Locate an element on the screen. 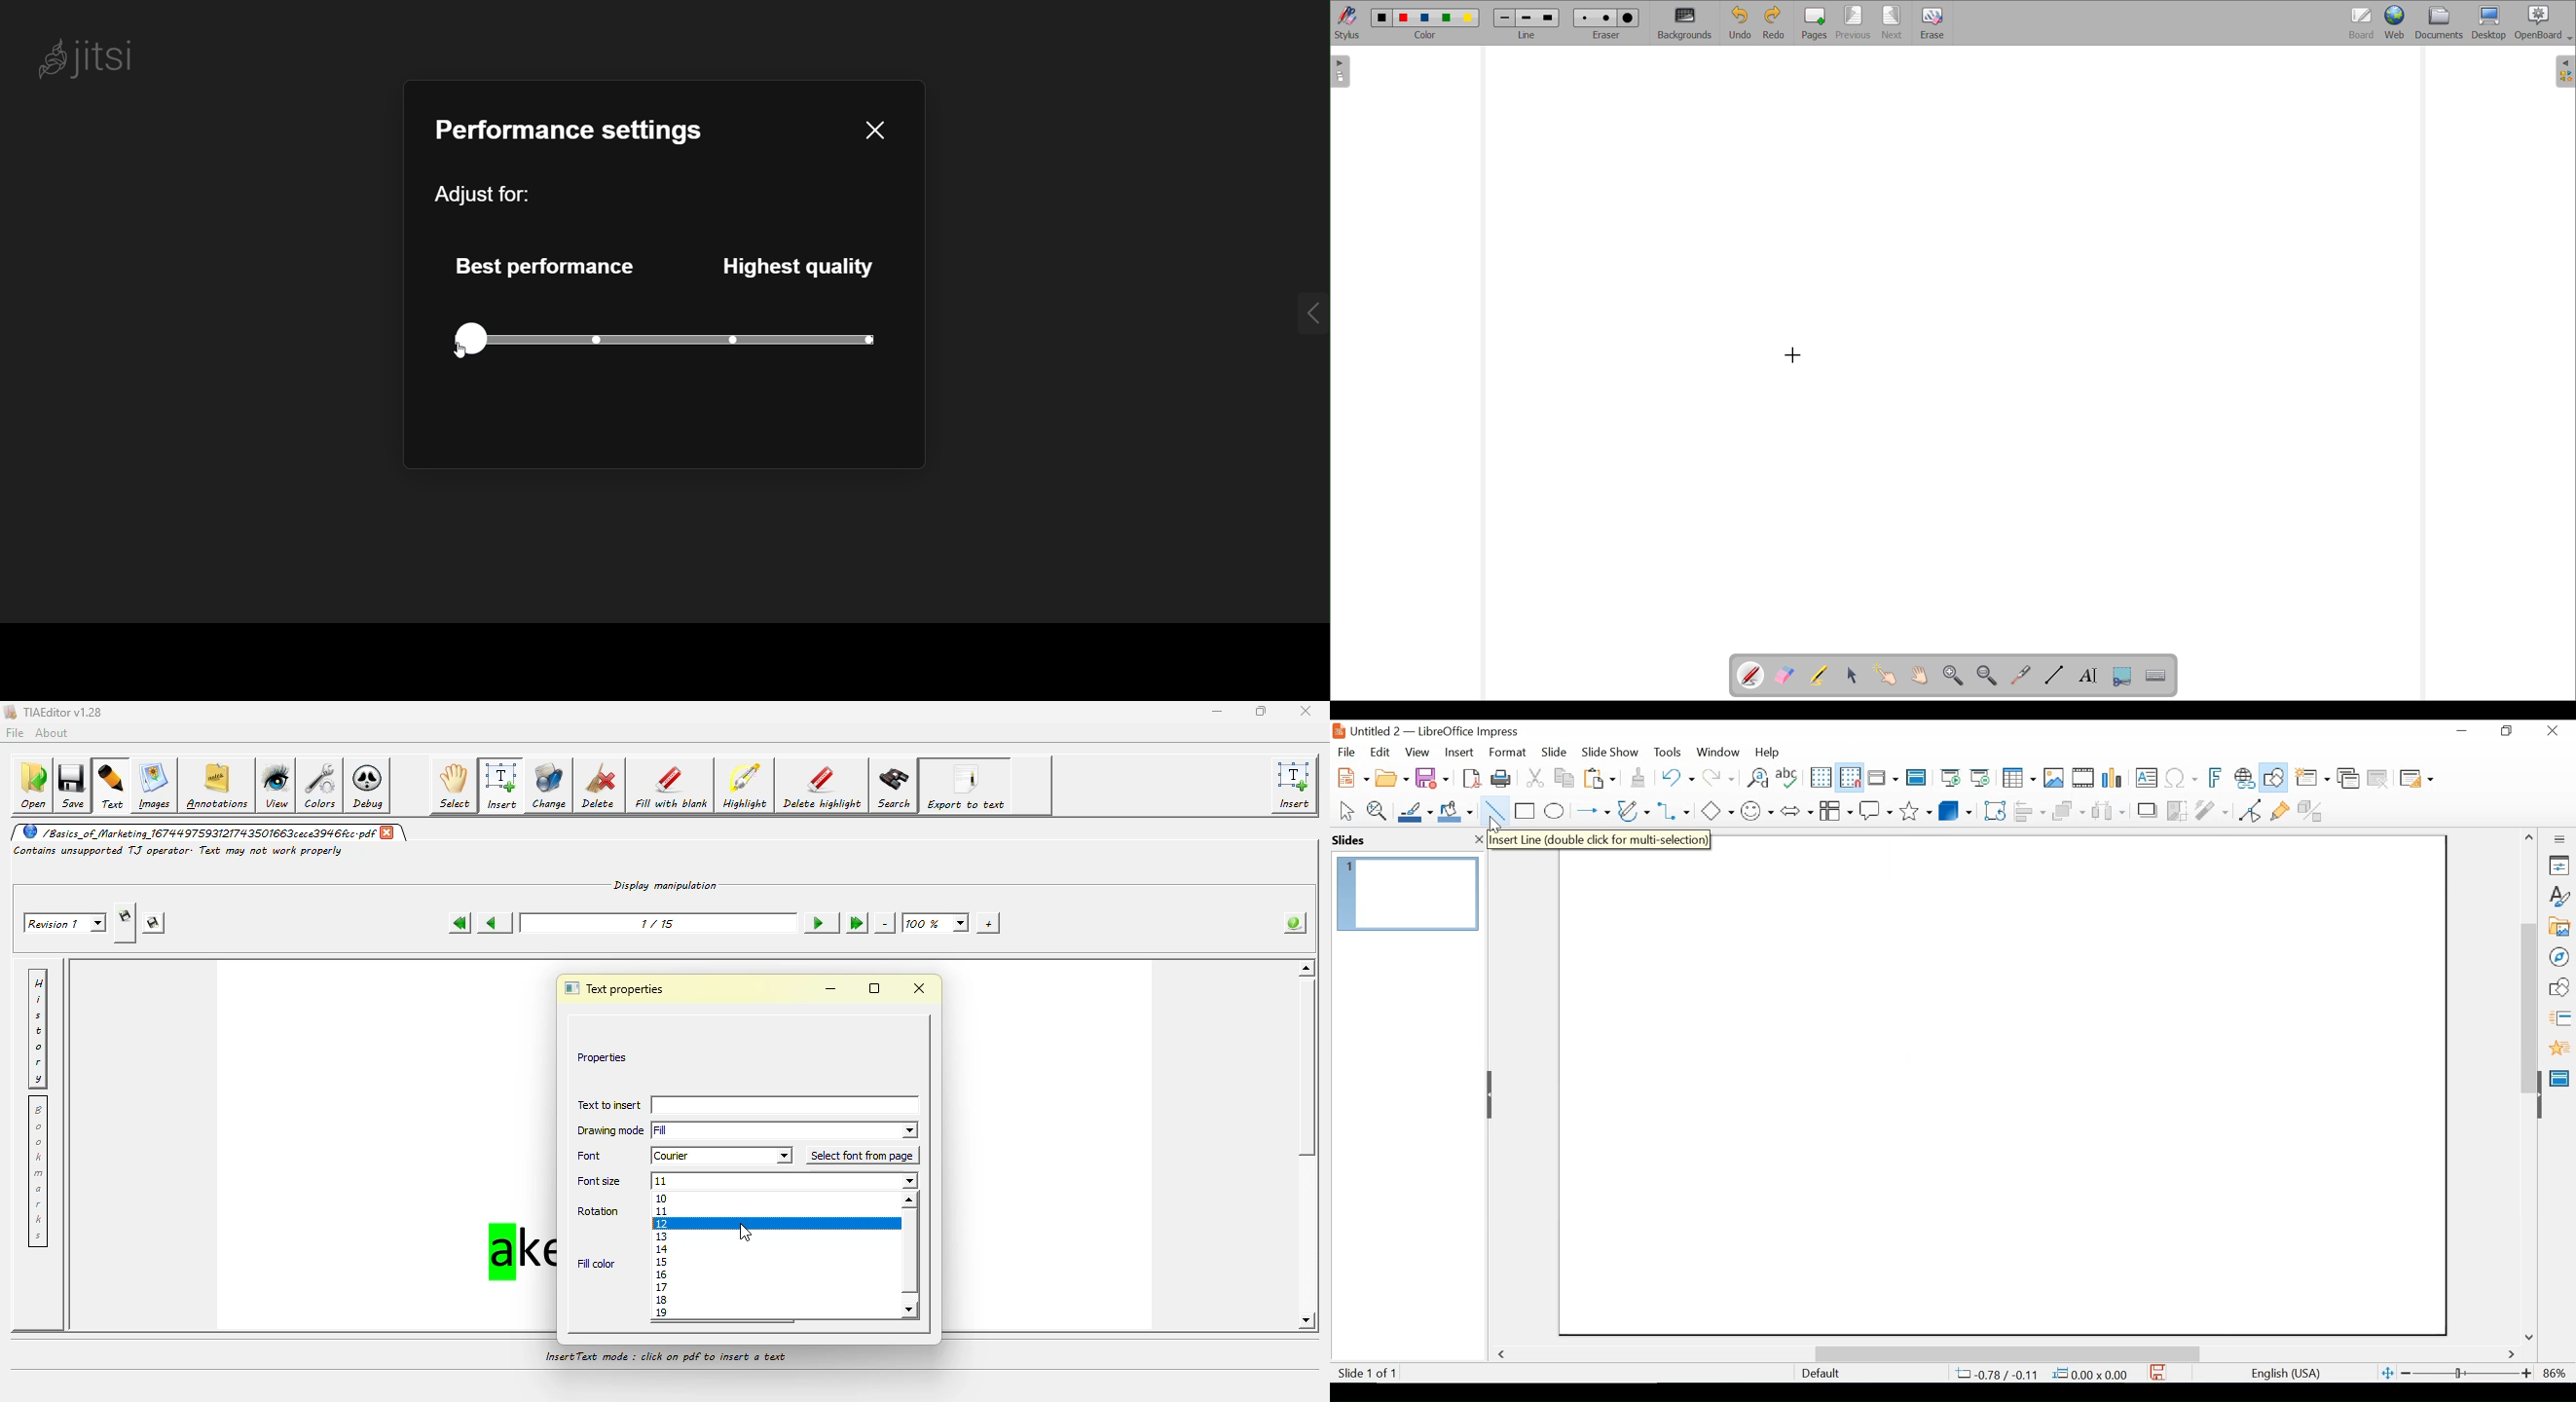  New slide is located at coordinates (2312, 779).